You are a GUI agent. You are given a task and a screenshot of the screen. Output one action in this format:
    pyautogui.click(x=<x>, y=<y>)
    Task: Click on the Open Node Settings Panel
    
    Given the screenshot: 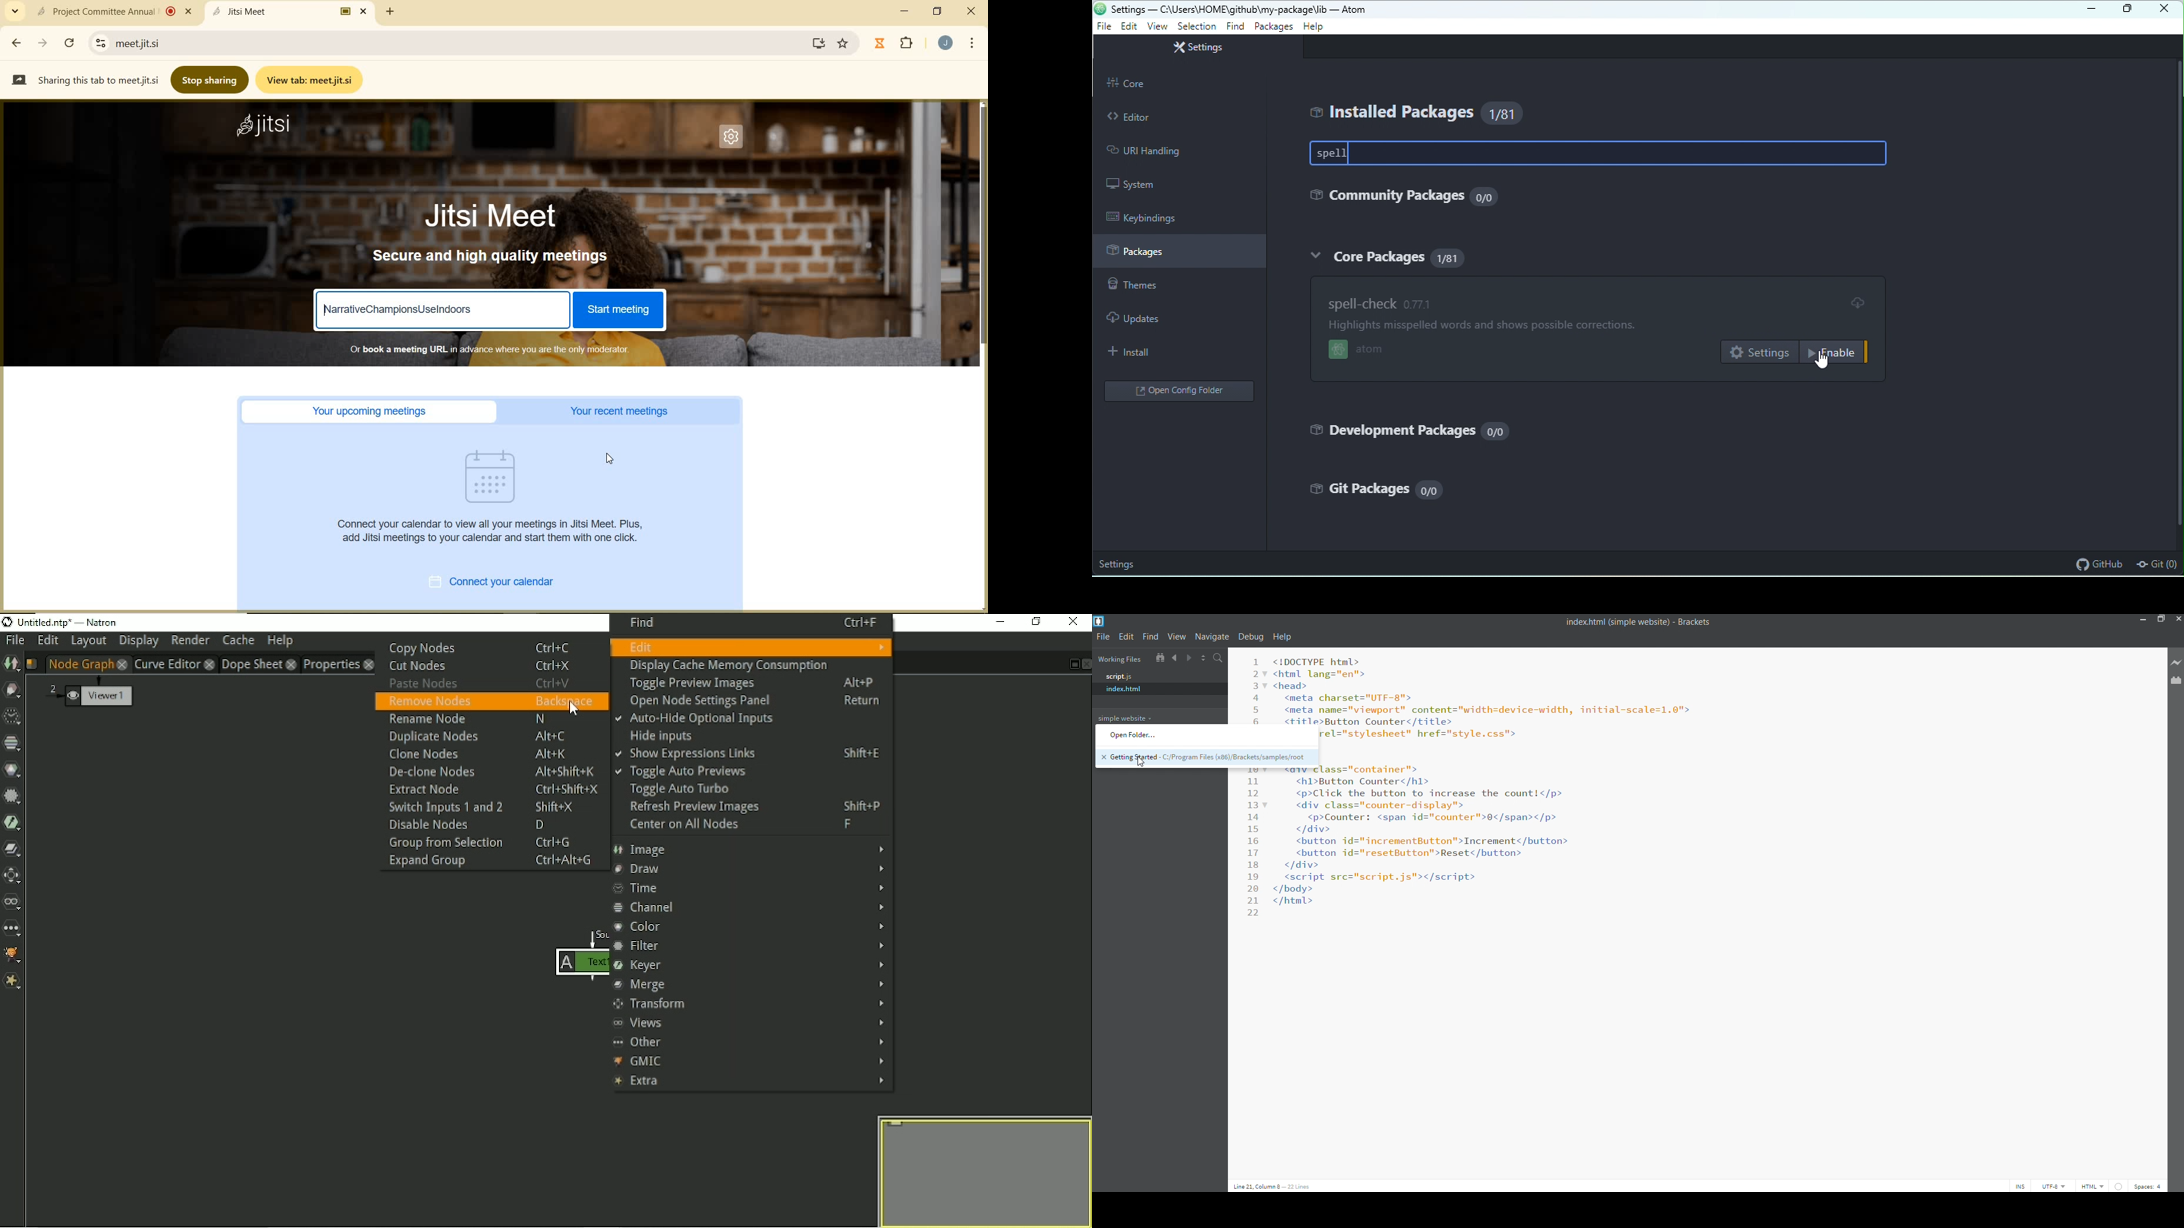 What is the action you would take?
    pyautogui.click(x=753, y=702)
    